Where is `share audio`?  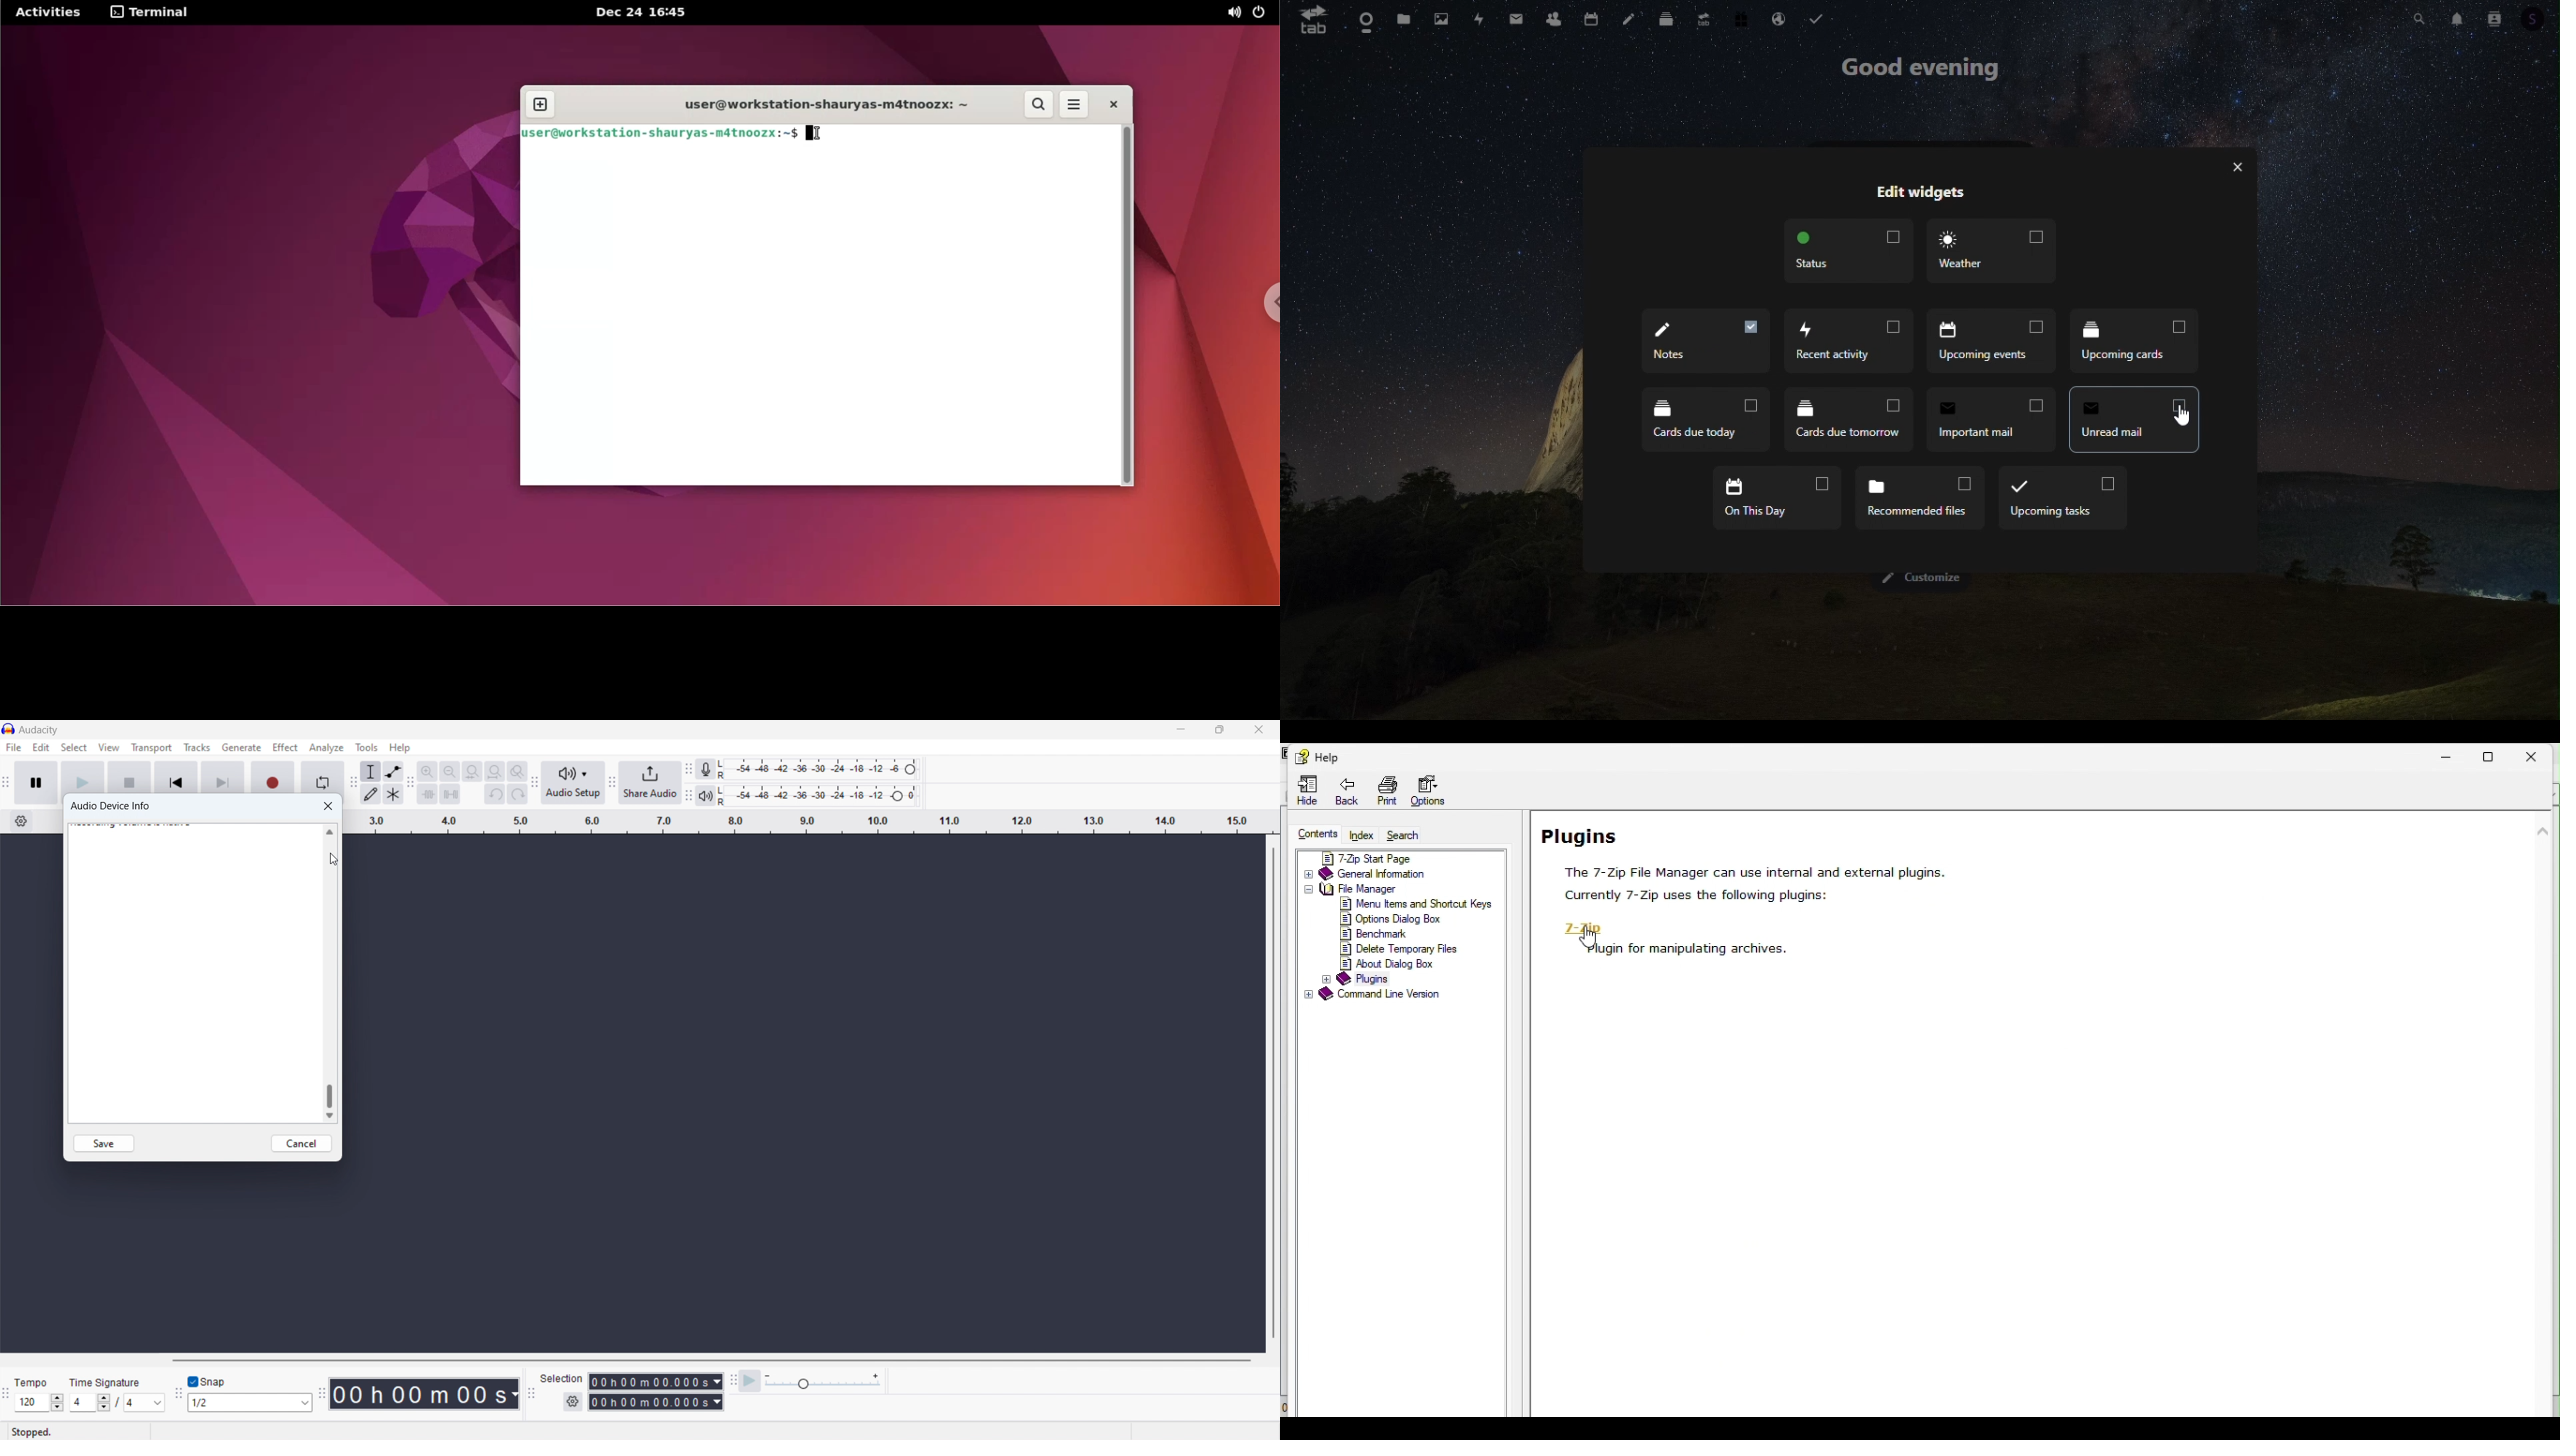
share audio is located at coordinates (650, 783).